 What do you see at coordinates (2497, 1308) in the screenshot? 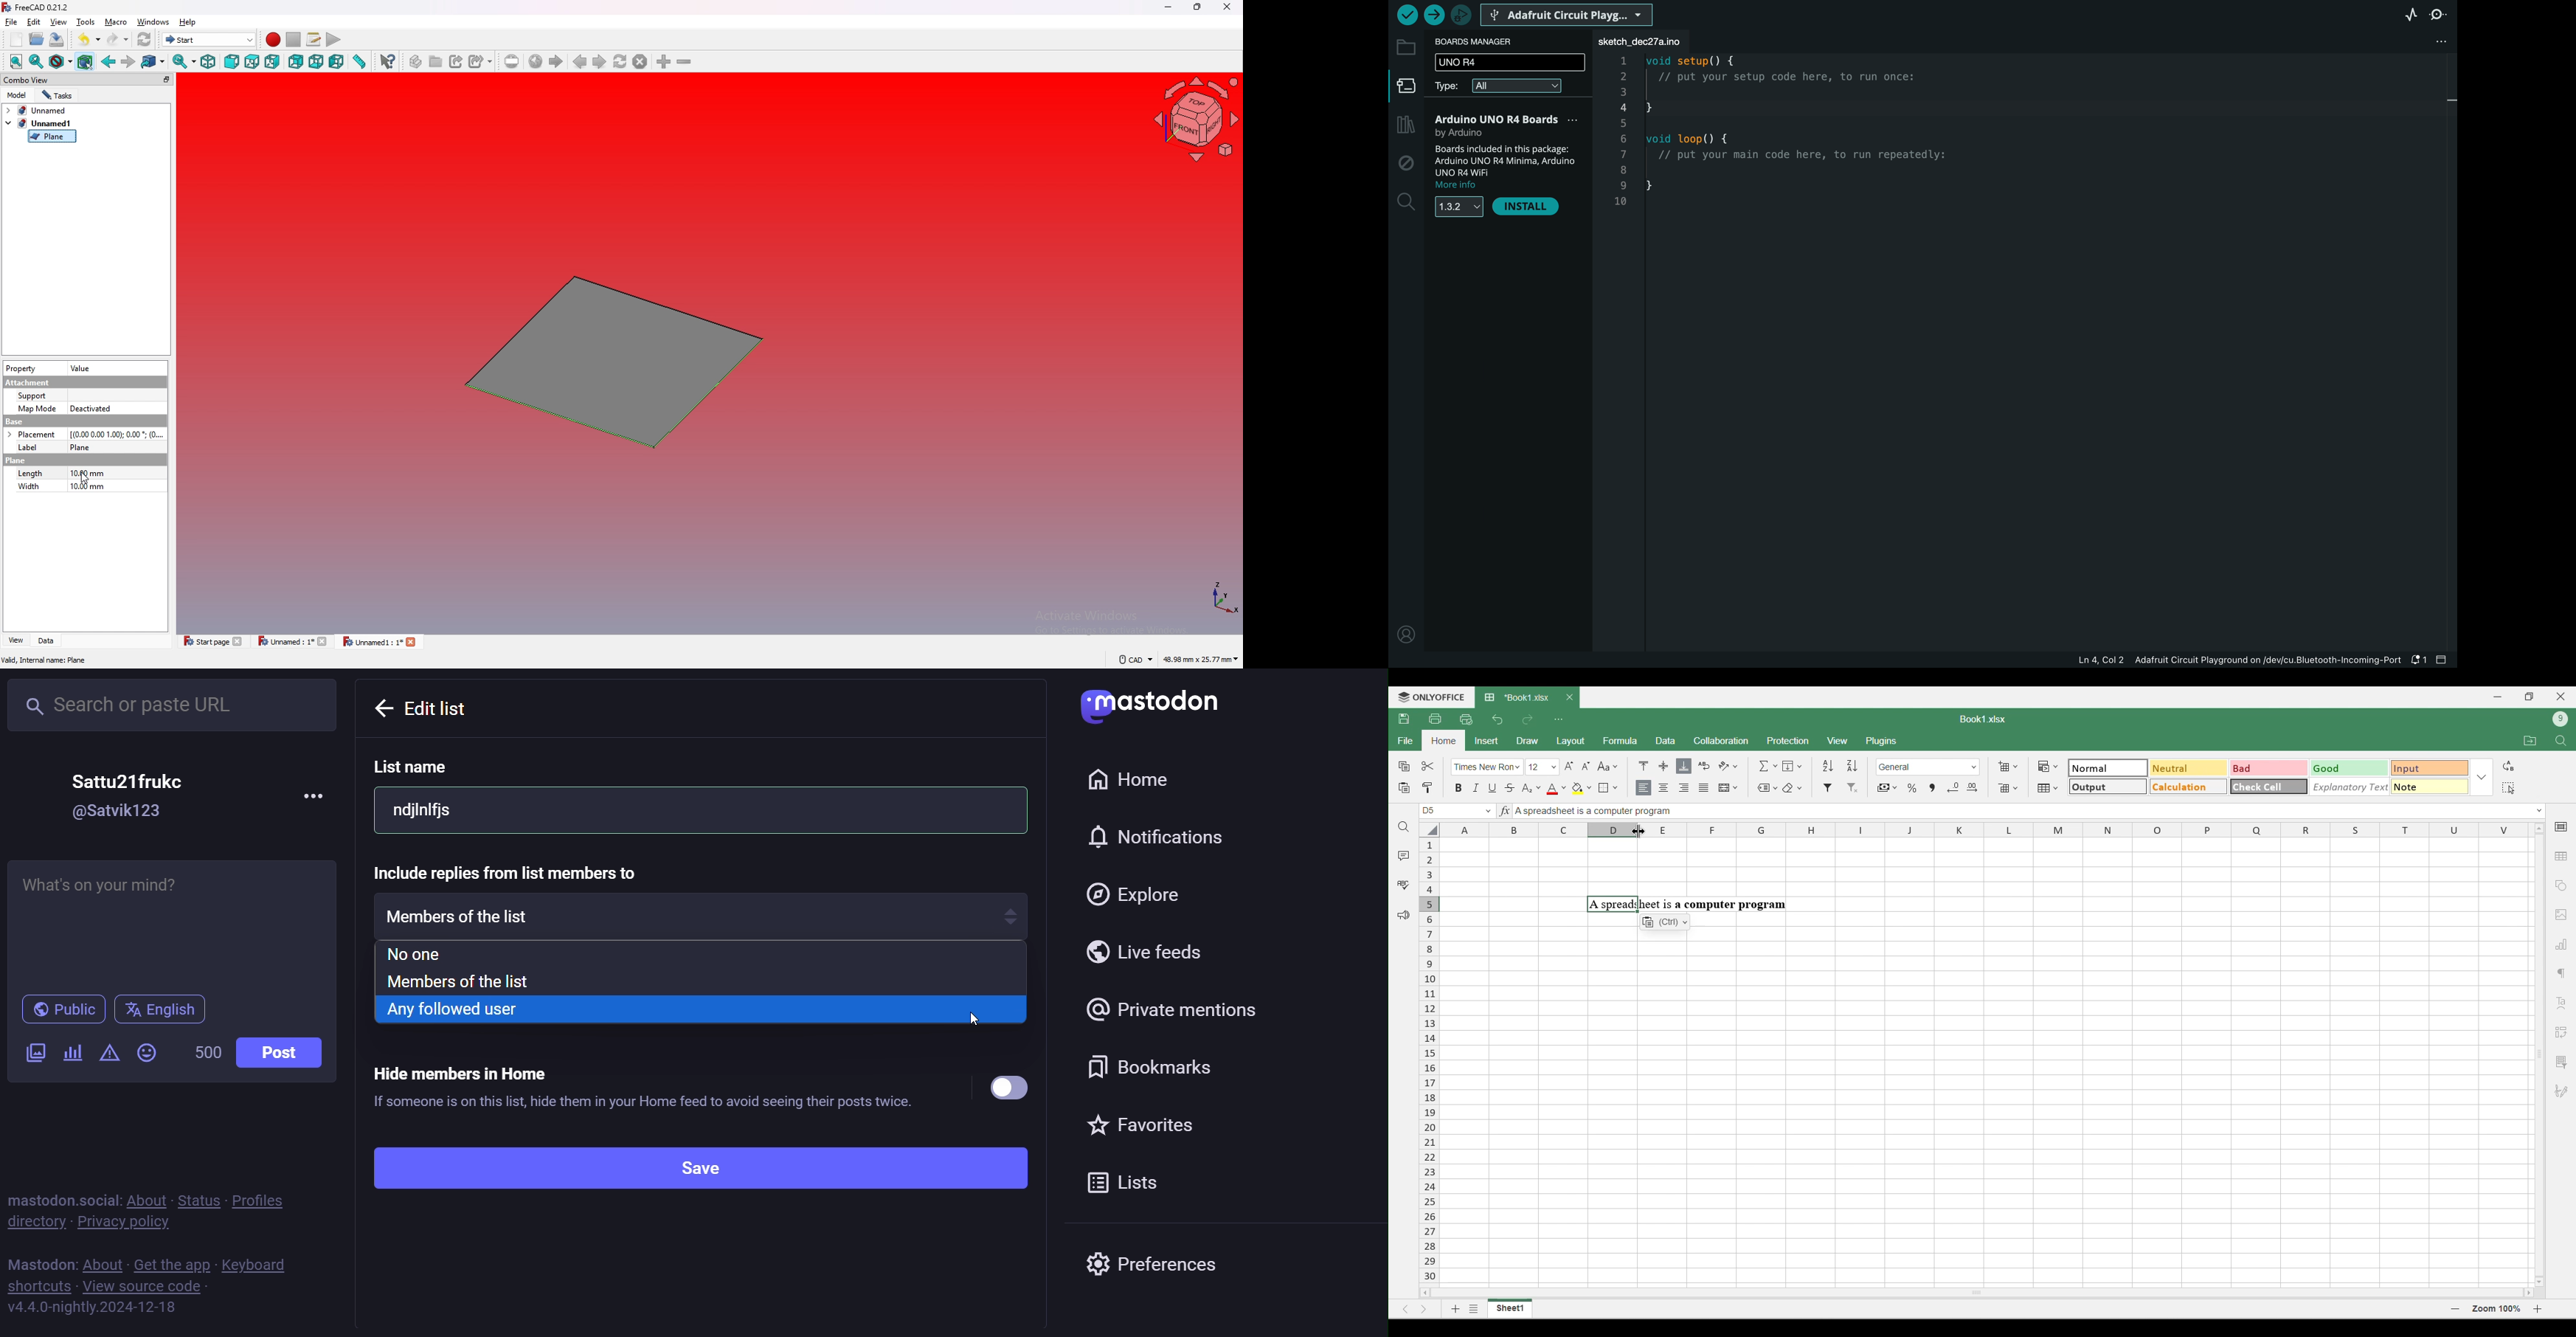
I see `Zoom 100%` at bounding box center [2497, 1308].